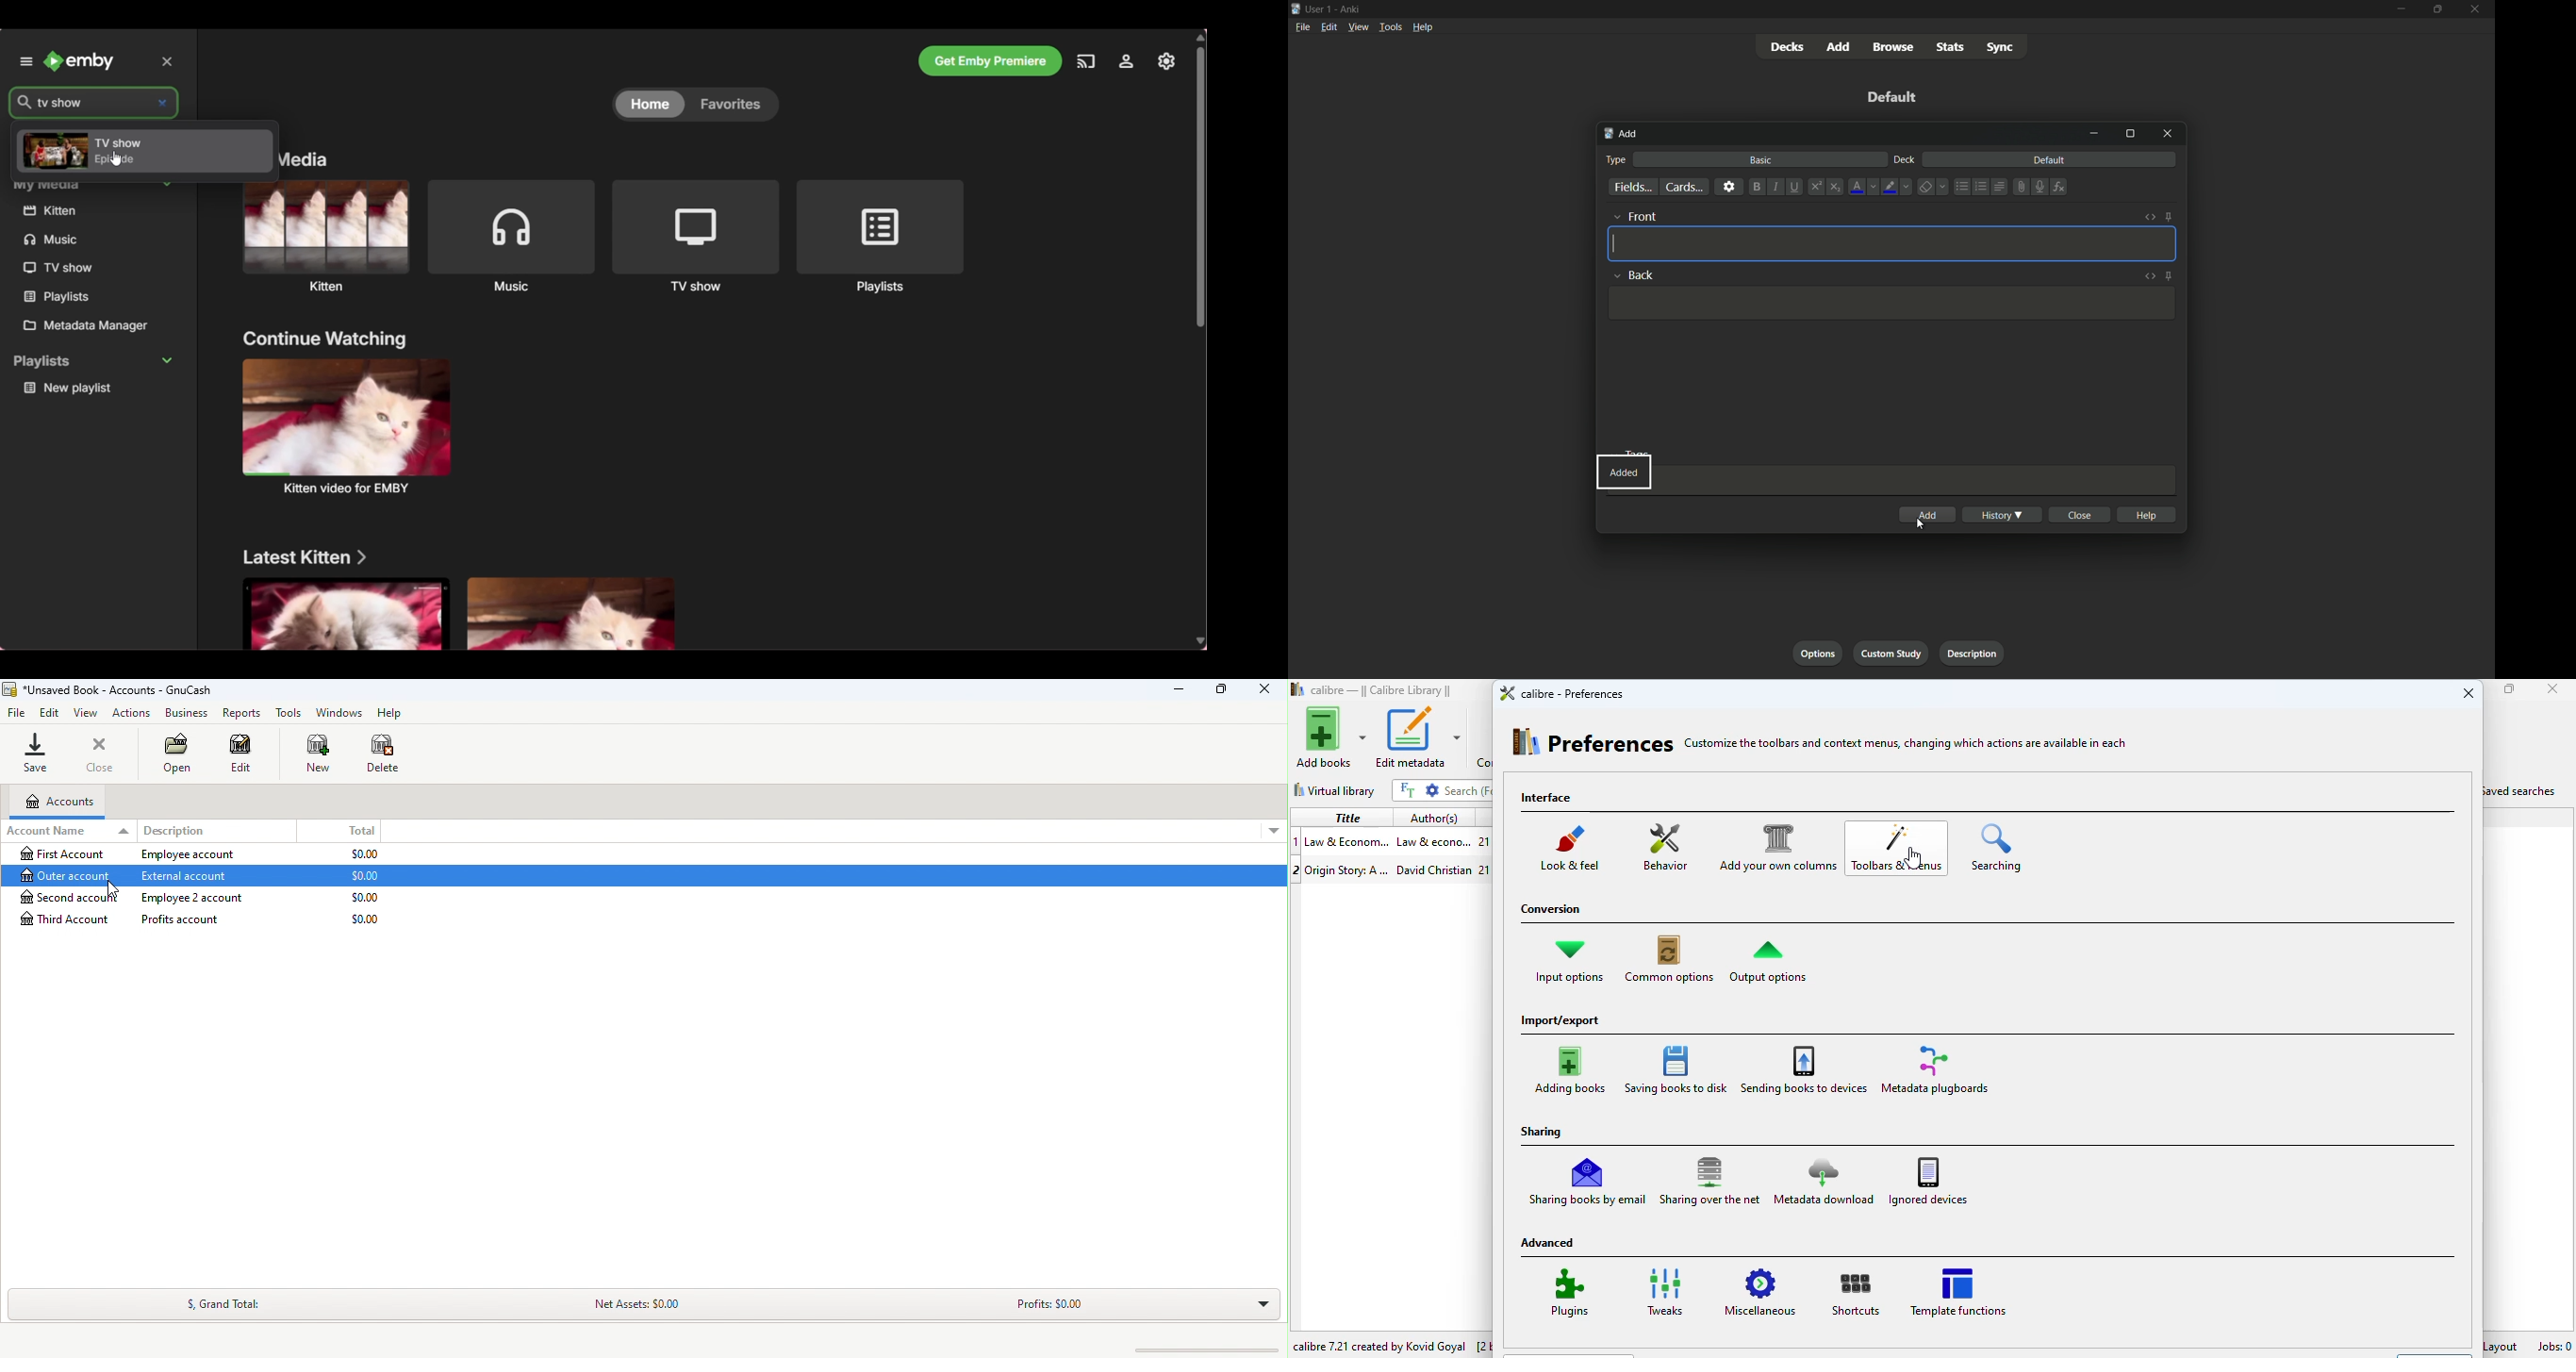 Image resolution: width=2576 pixels, height=1372 pixels. I want to click on added, so click(1624, 471).